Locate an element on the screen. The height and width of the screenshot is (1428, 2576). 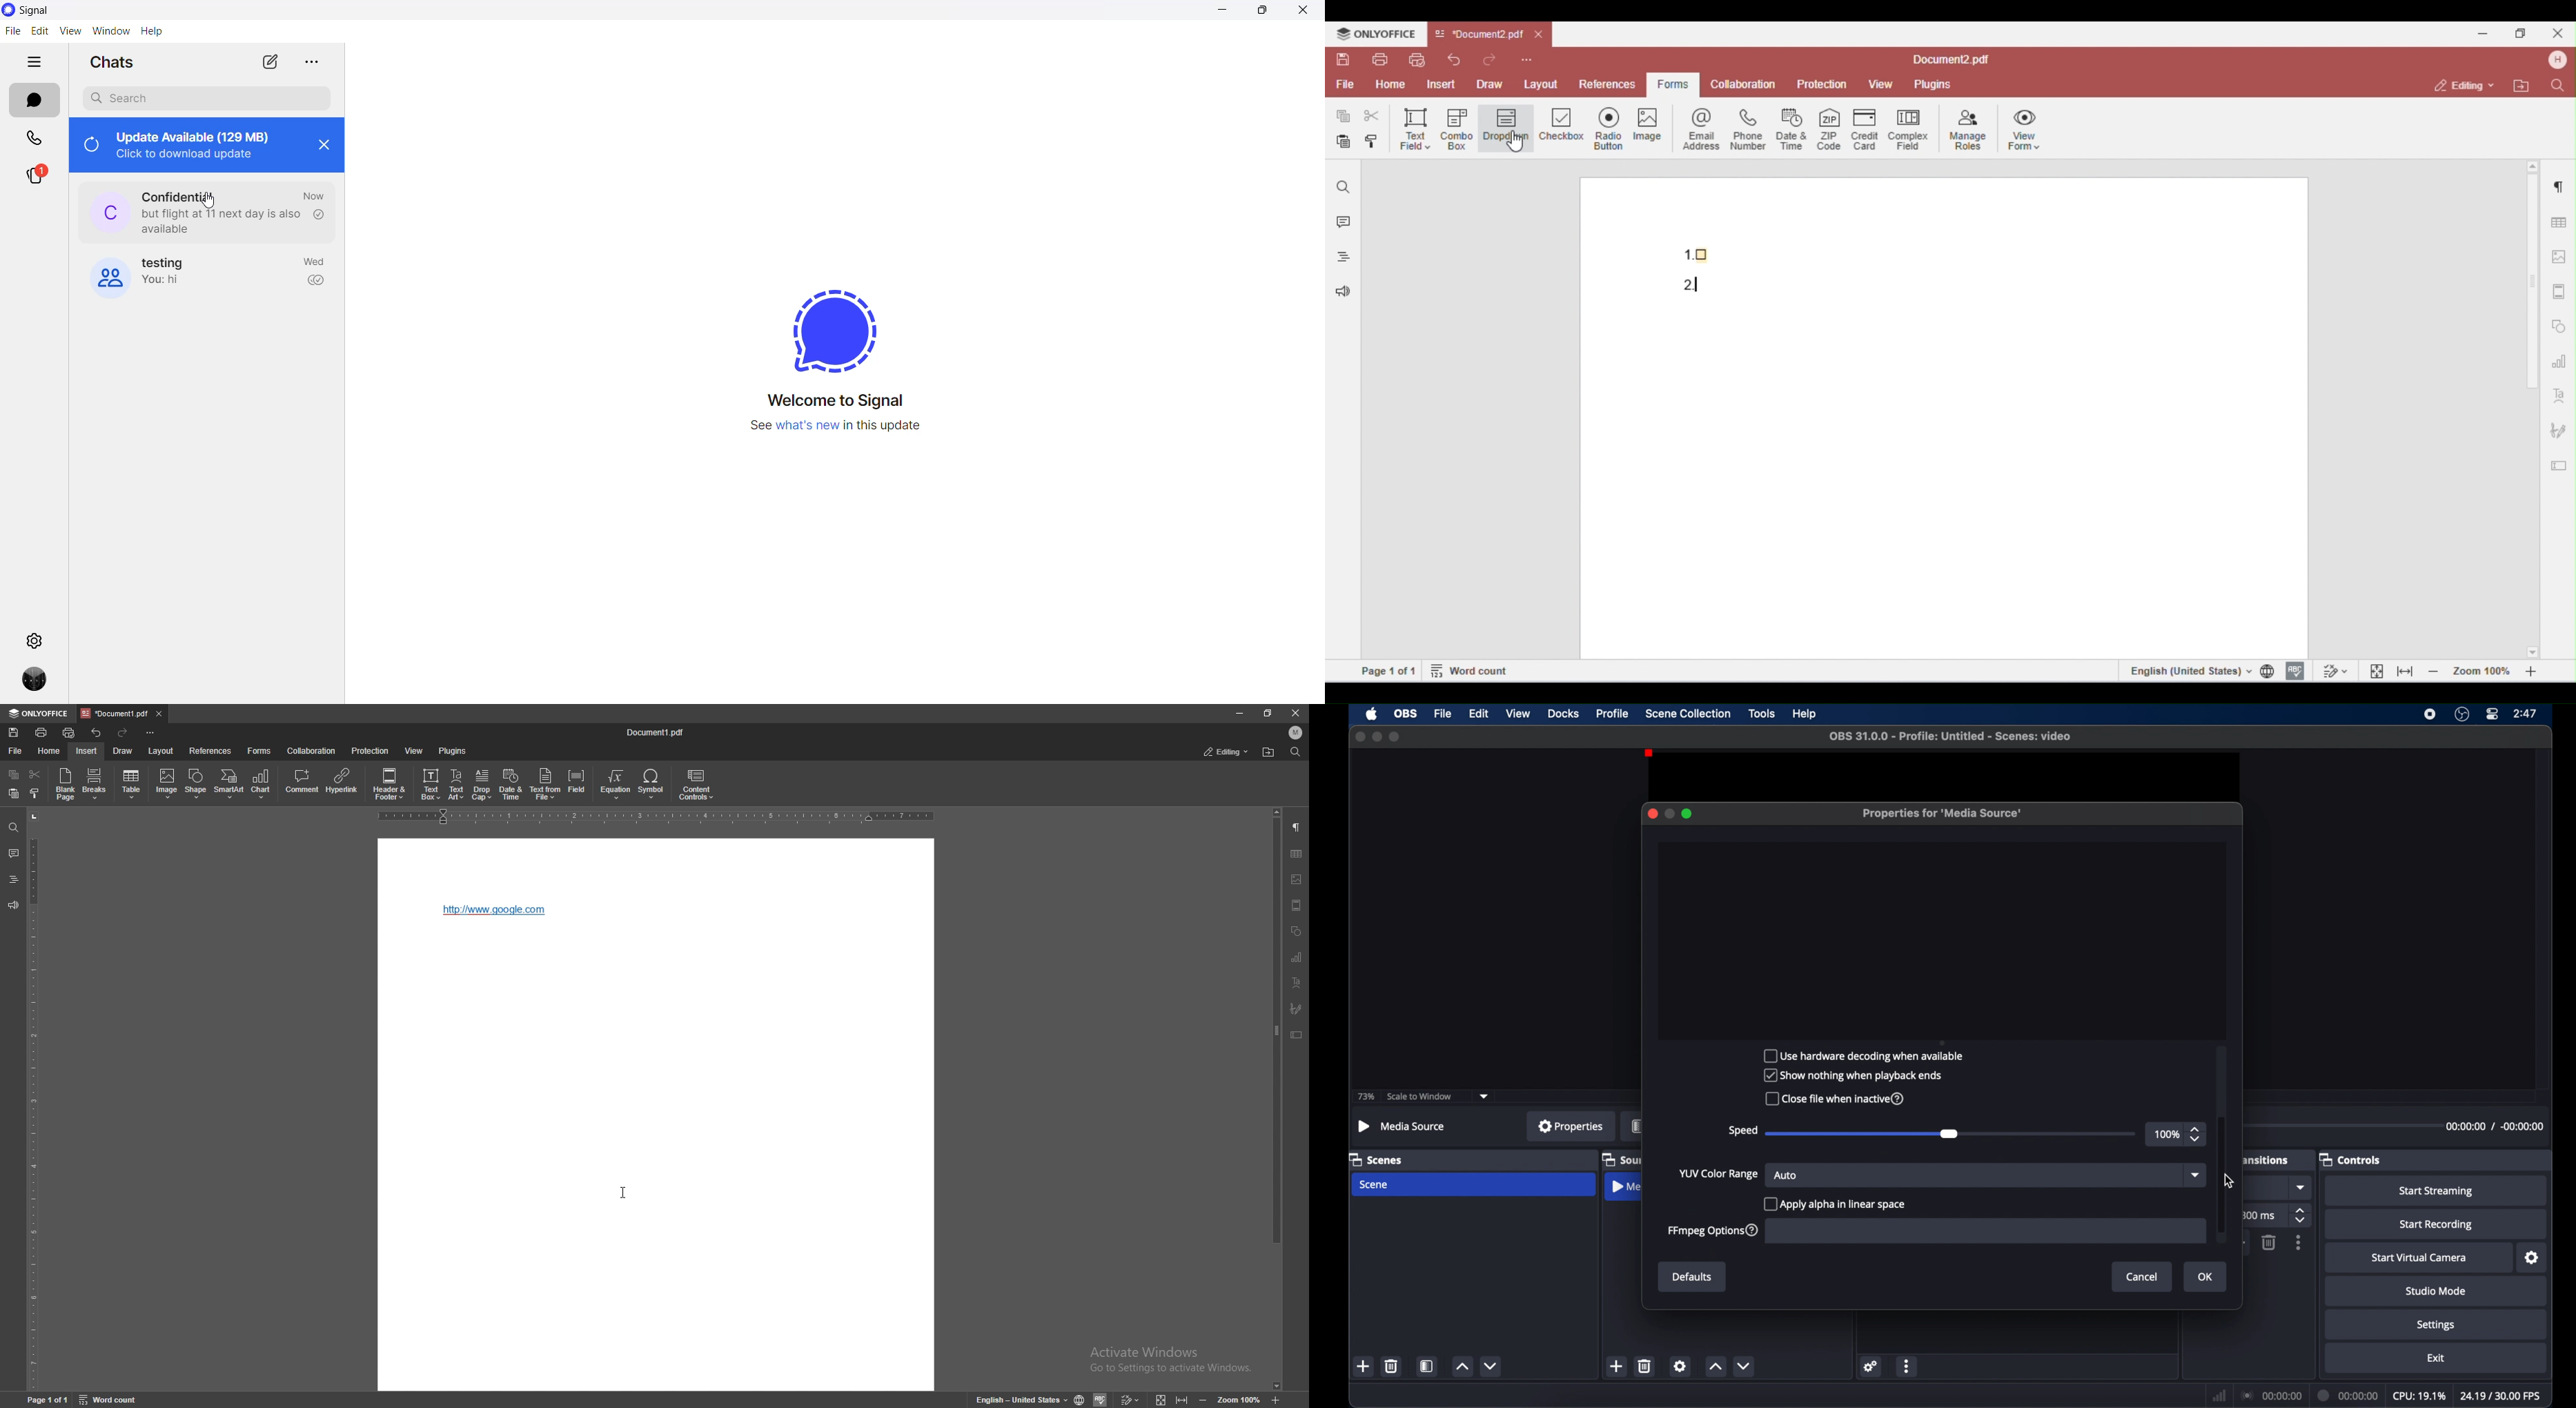
scale to window is located at coordinates (1419, 1097).